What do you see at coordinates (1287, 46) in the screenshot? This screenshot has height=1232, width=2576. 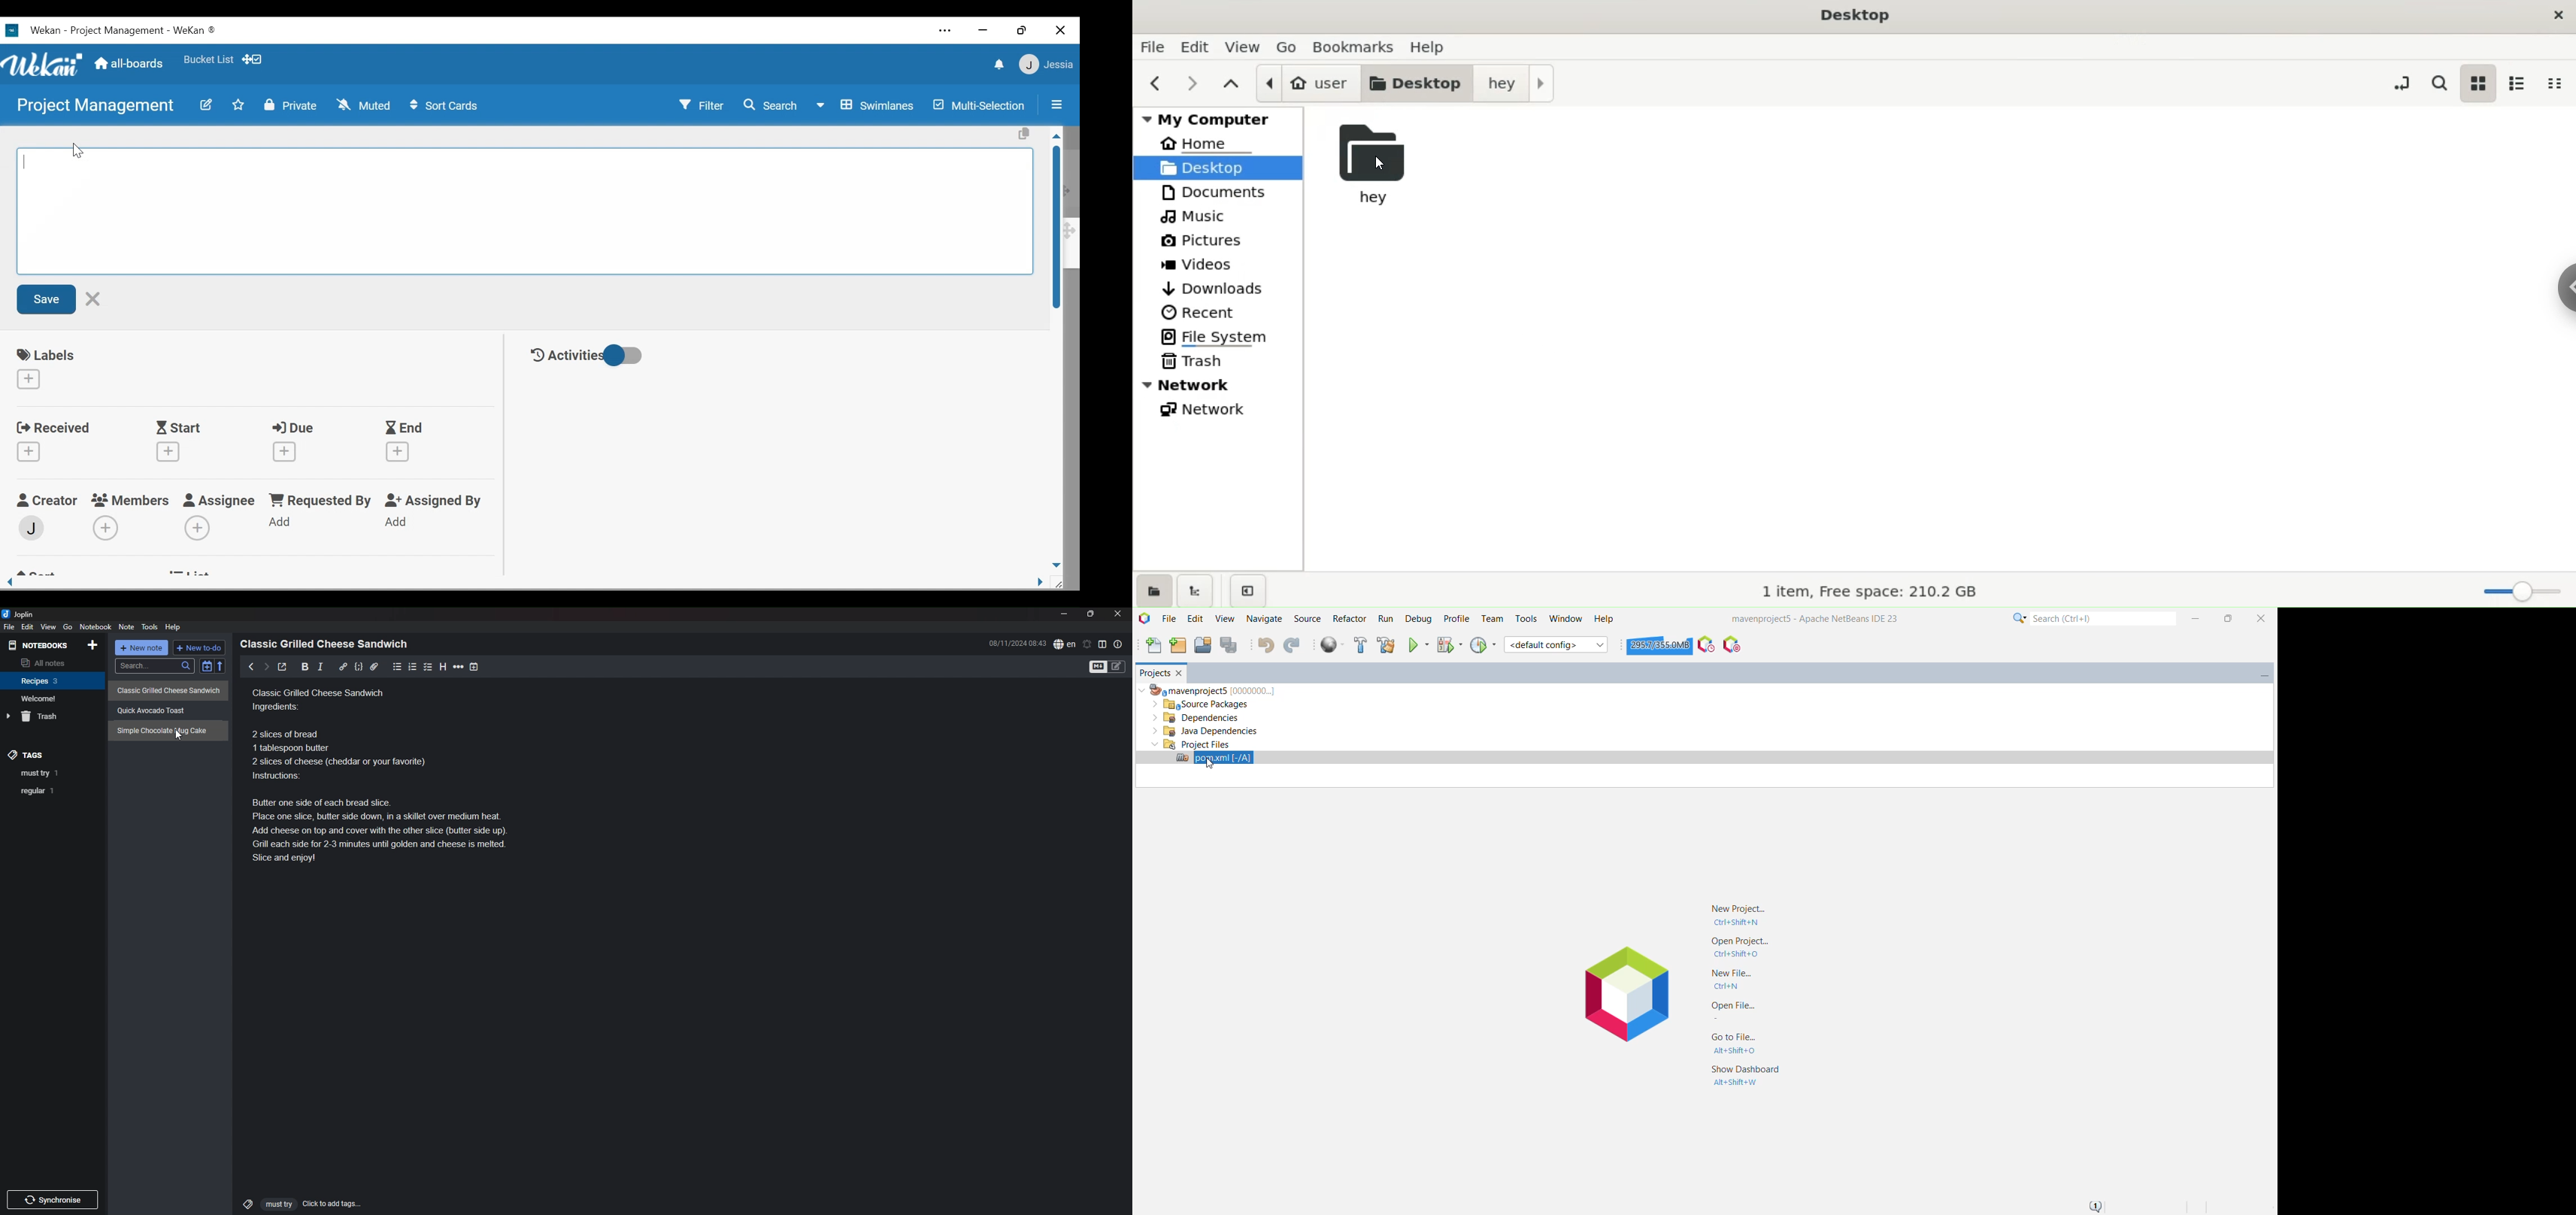 I see `go` at bounding box center [1287, 46].